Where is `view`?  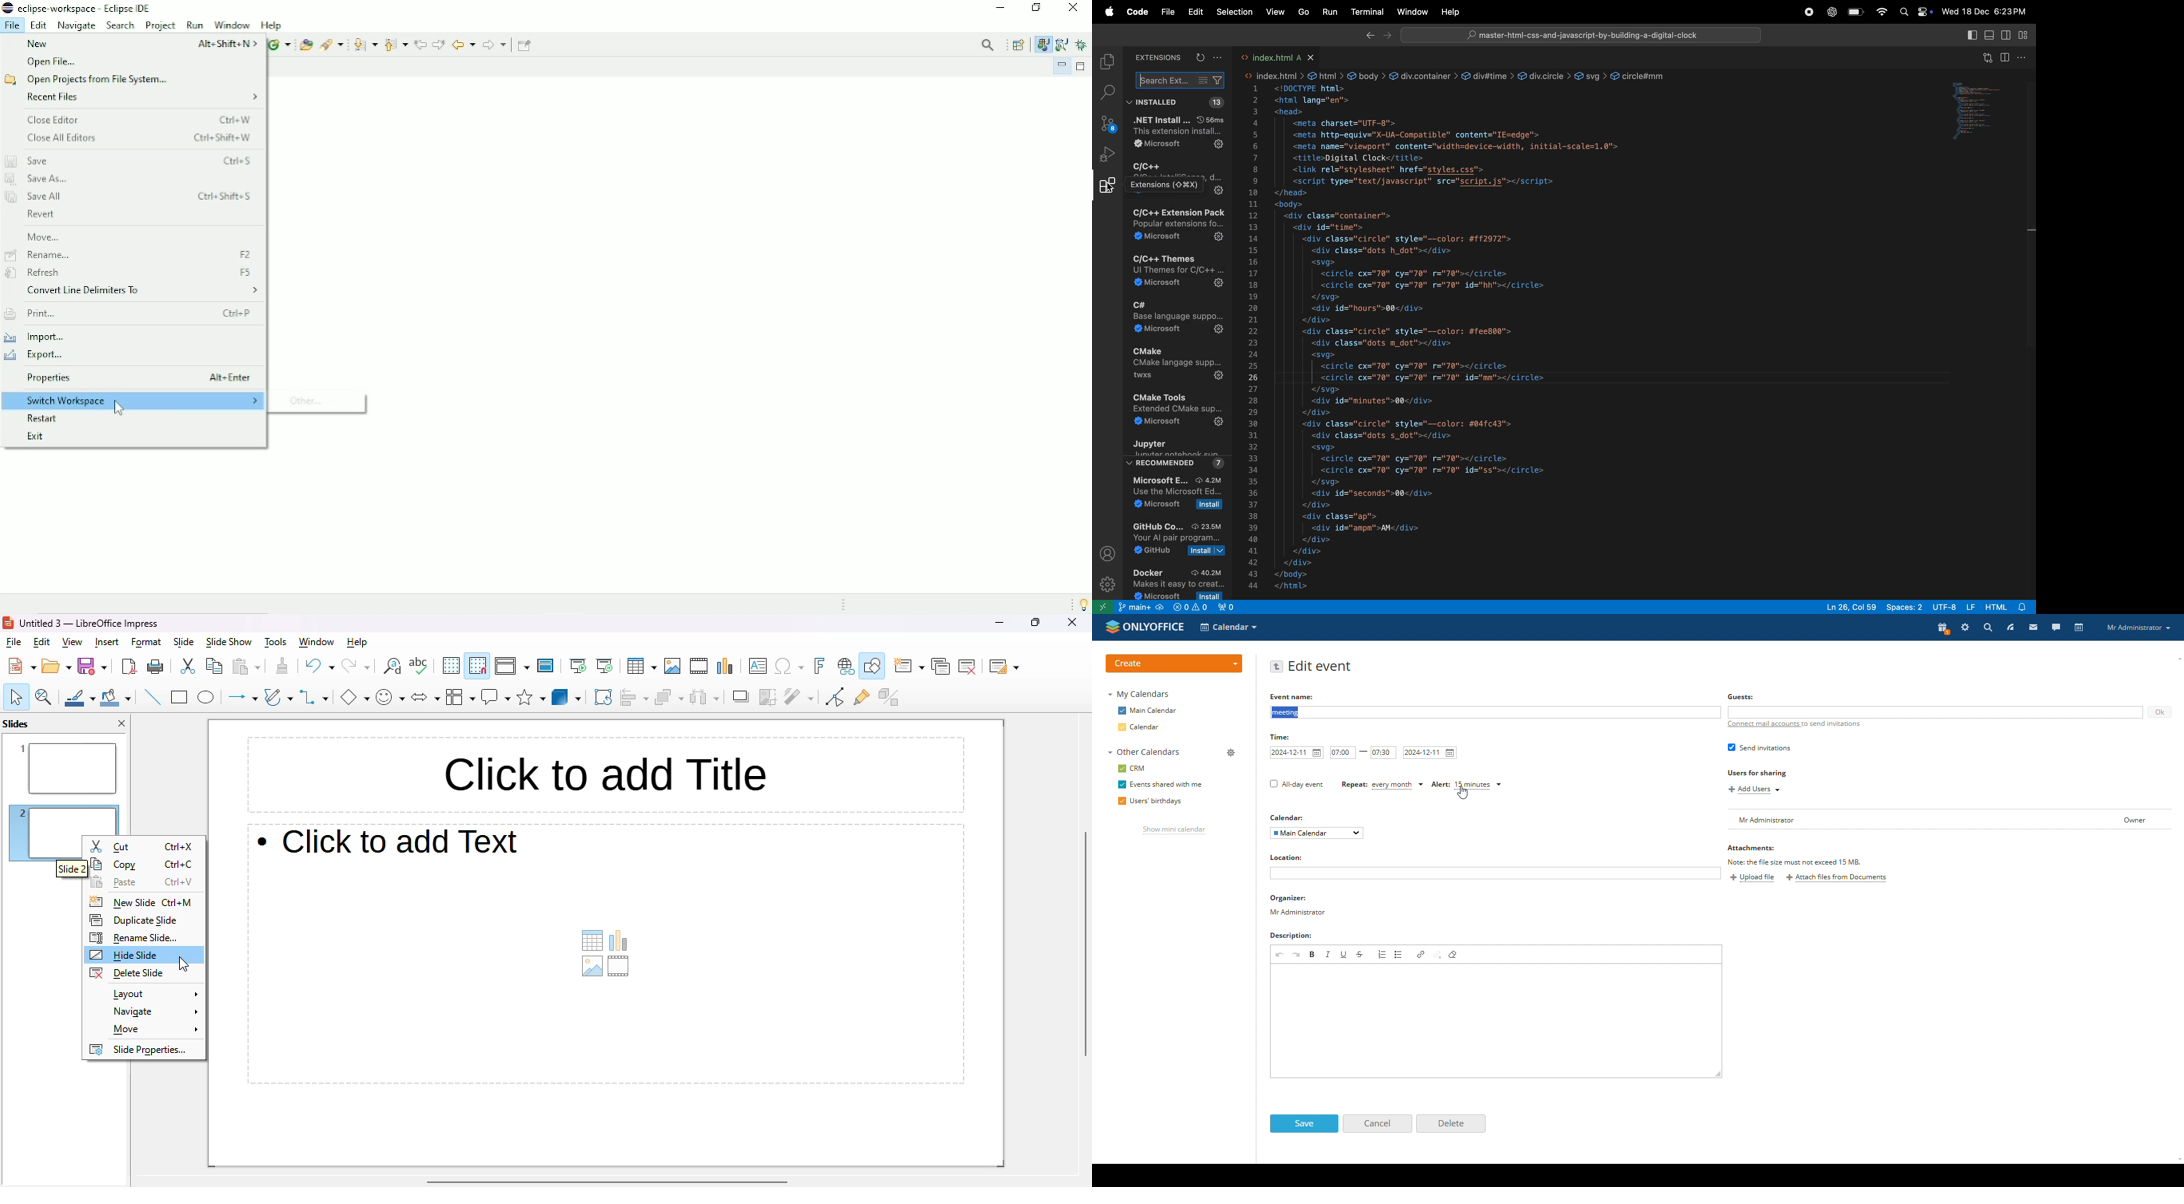 view is located at coordinates (72, 642).